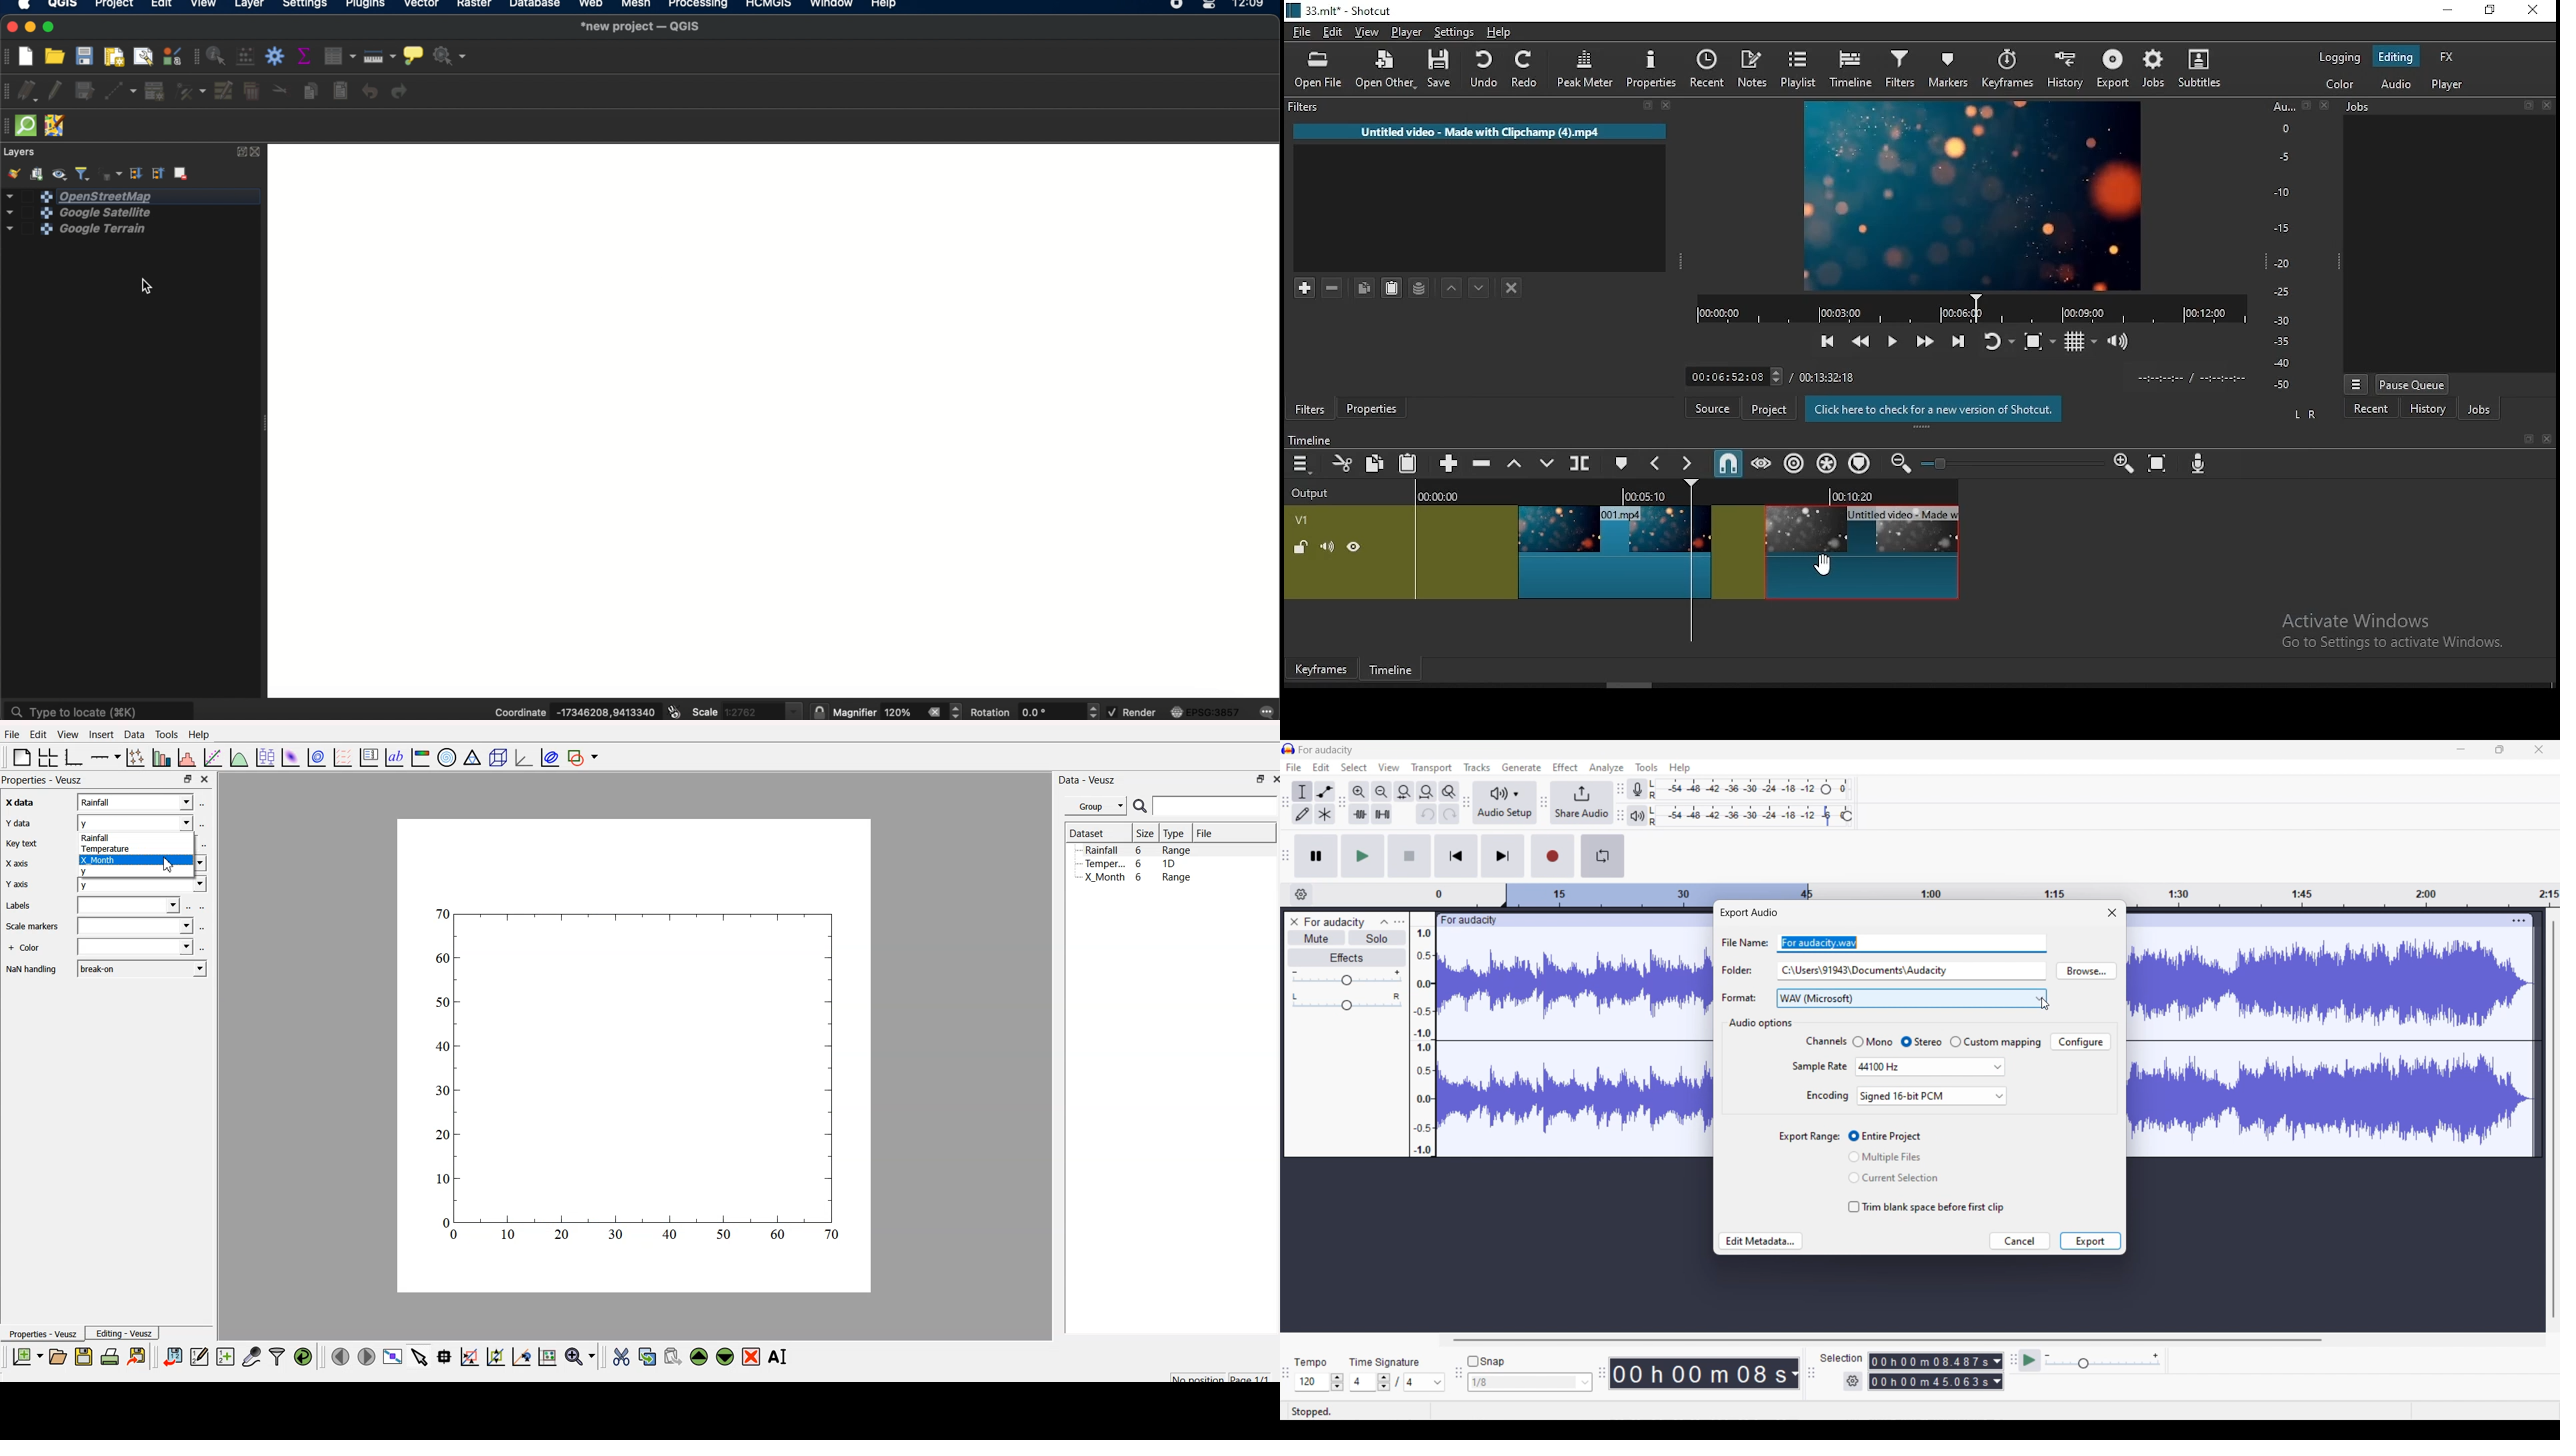 The height and width of the screenshot is (1456, 2576). What do you see at coordinates (673, 712) in the screenshot?
I see `toggle extents and mouse position display` at bounding box center [673, 712].